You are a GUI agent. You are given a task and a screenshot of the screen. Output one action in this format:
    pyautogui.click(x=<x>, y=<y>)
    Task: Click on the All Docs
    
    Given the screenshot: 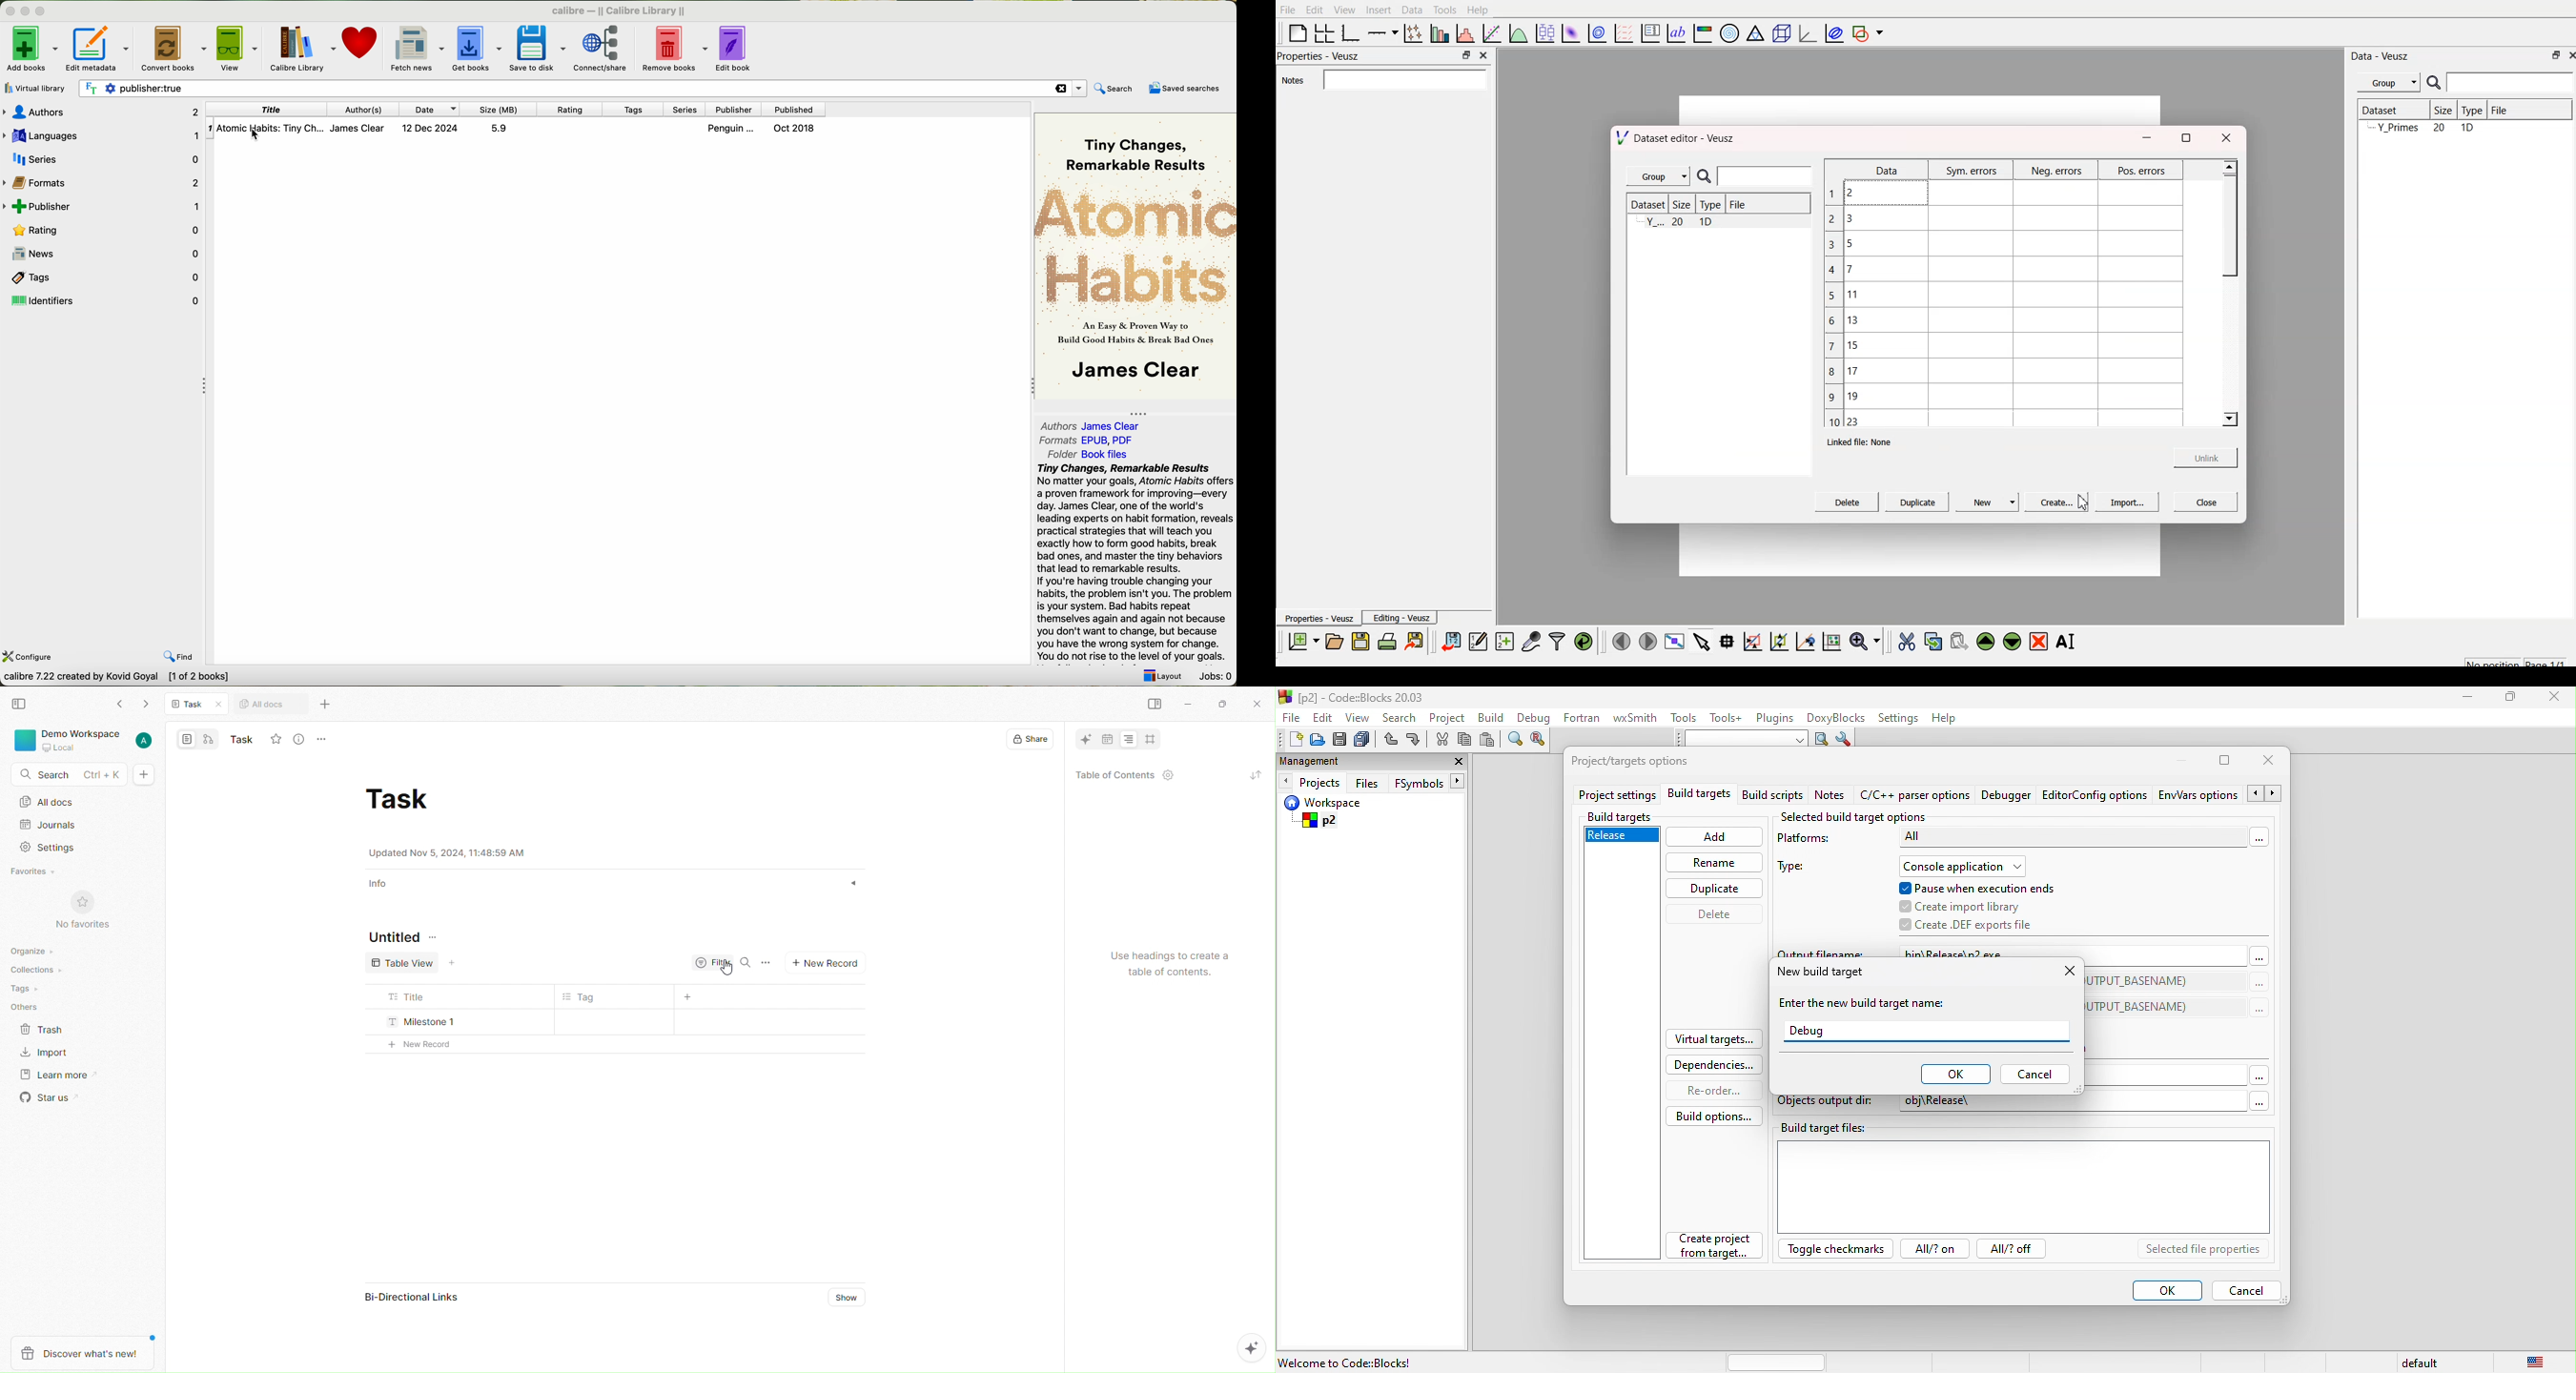 What is the action you would take?
    pyautogui.click(x=53, y=804)
    